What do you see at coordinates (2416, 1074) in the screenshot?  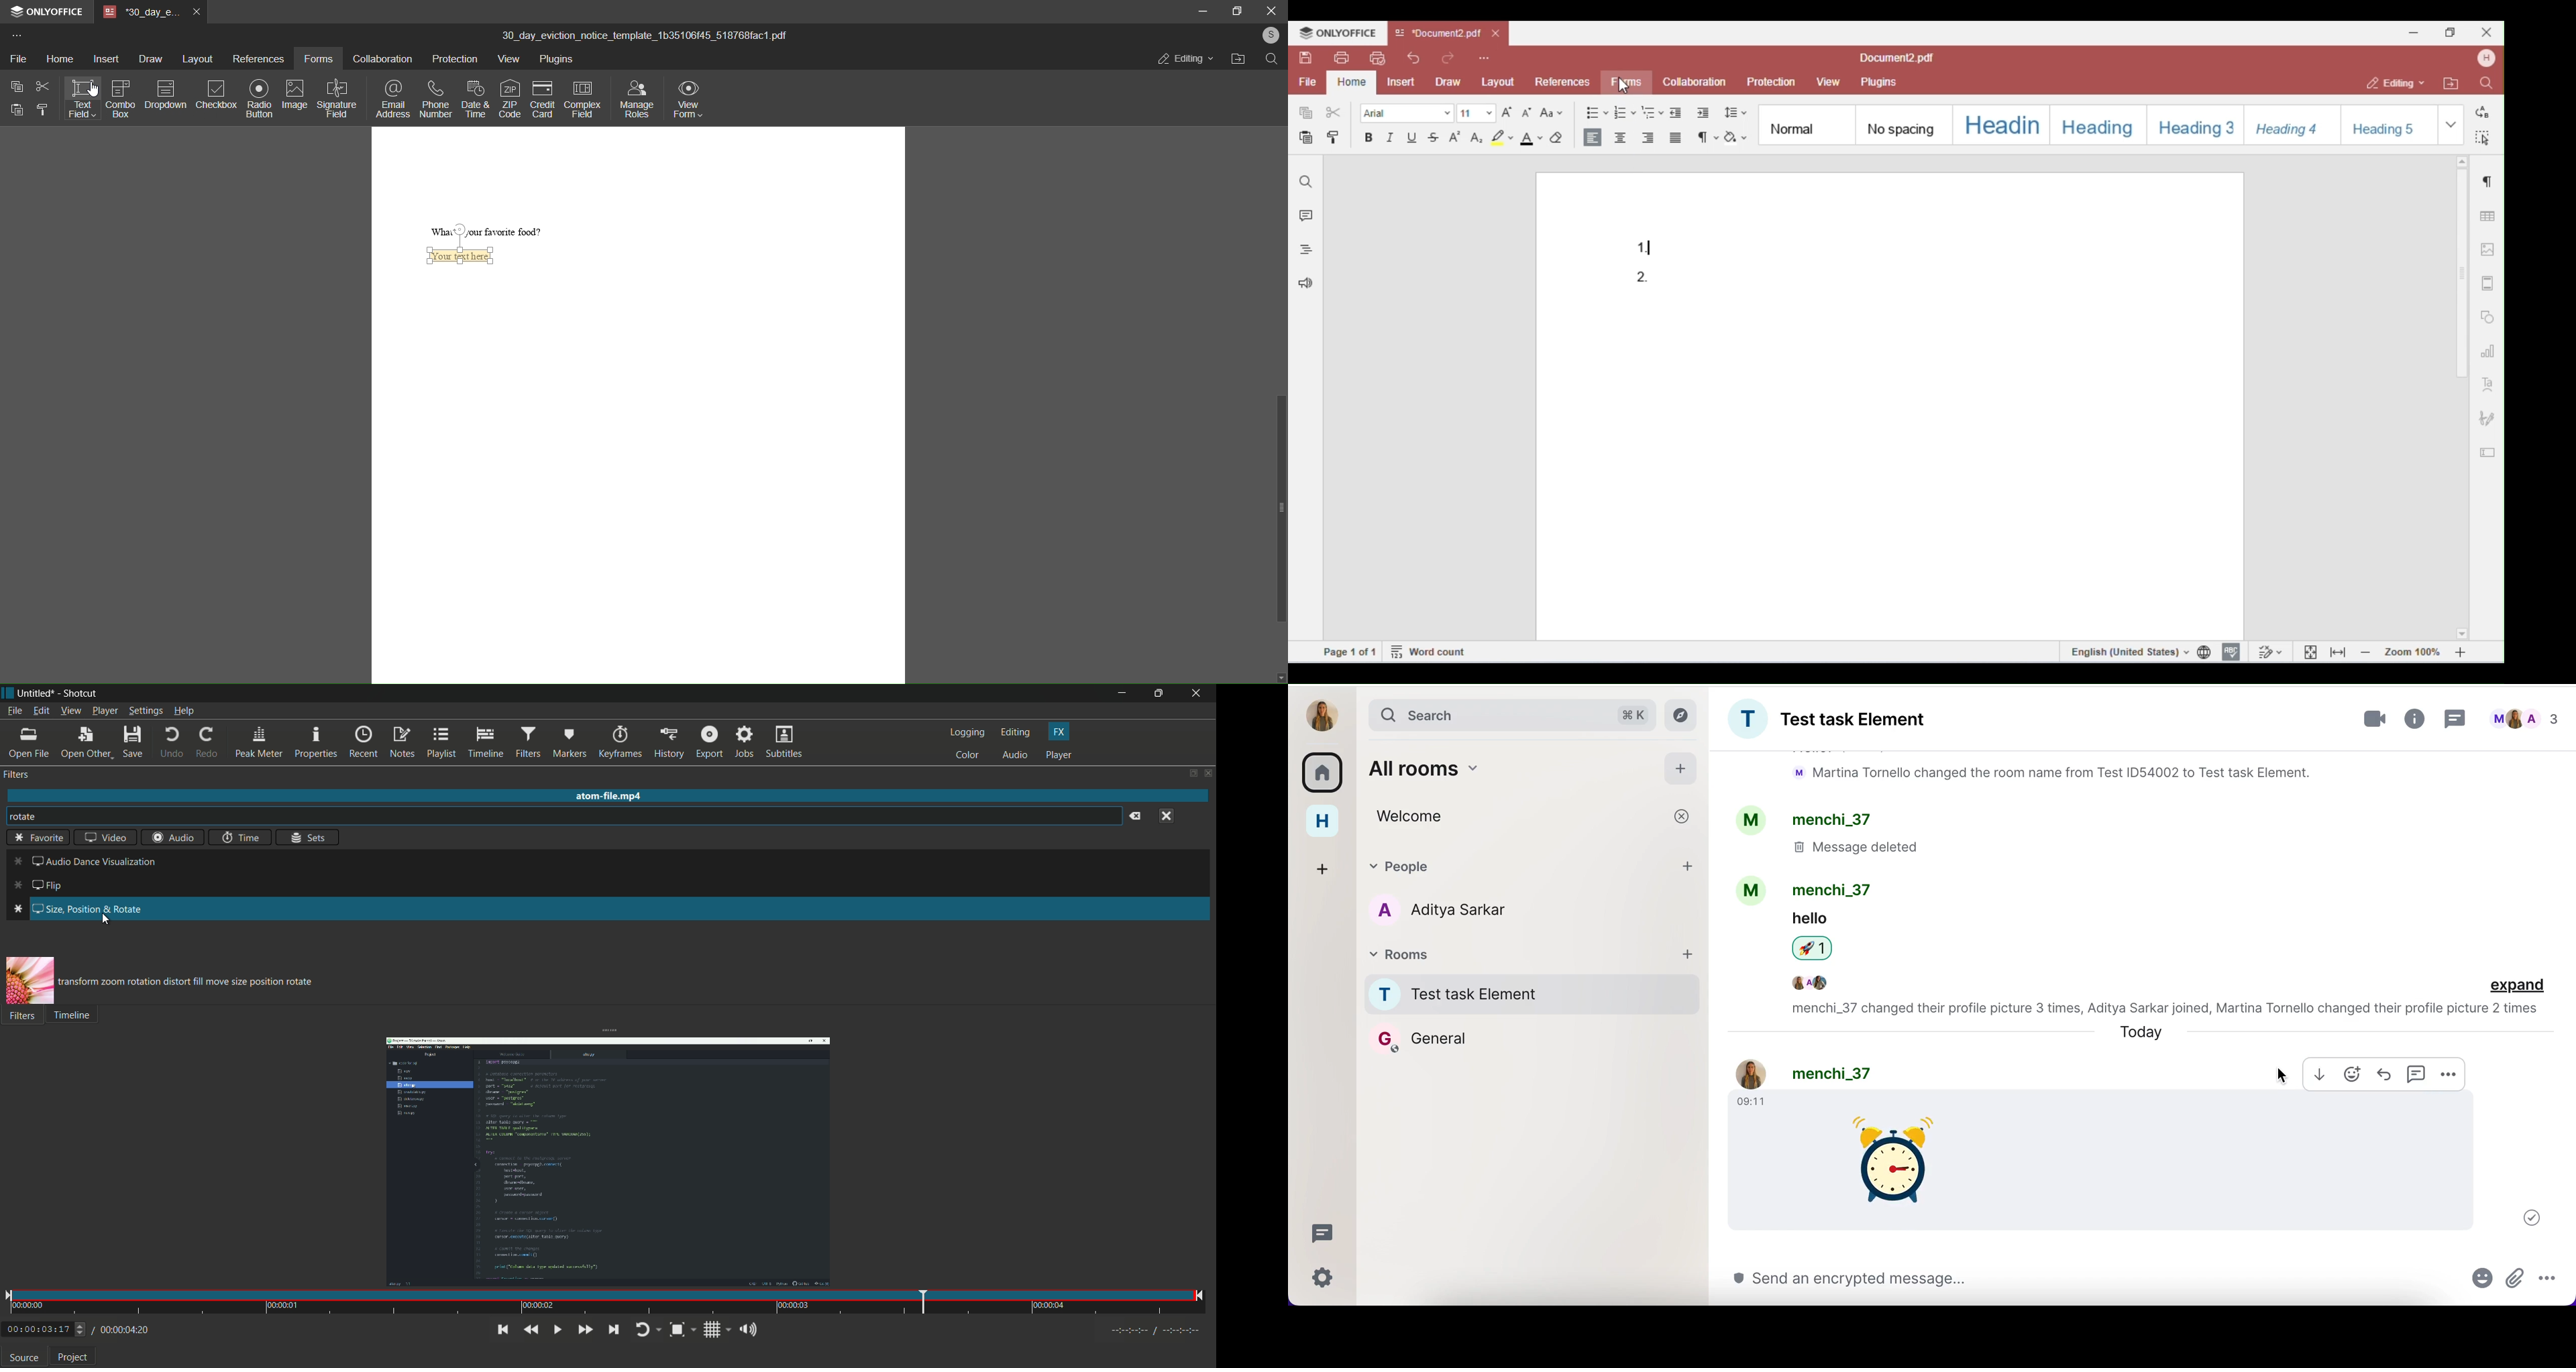 I see `comment` at bounding box center [2416, 1074].